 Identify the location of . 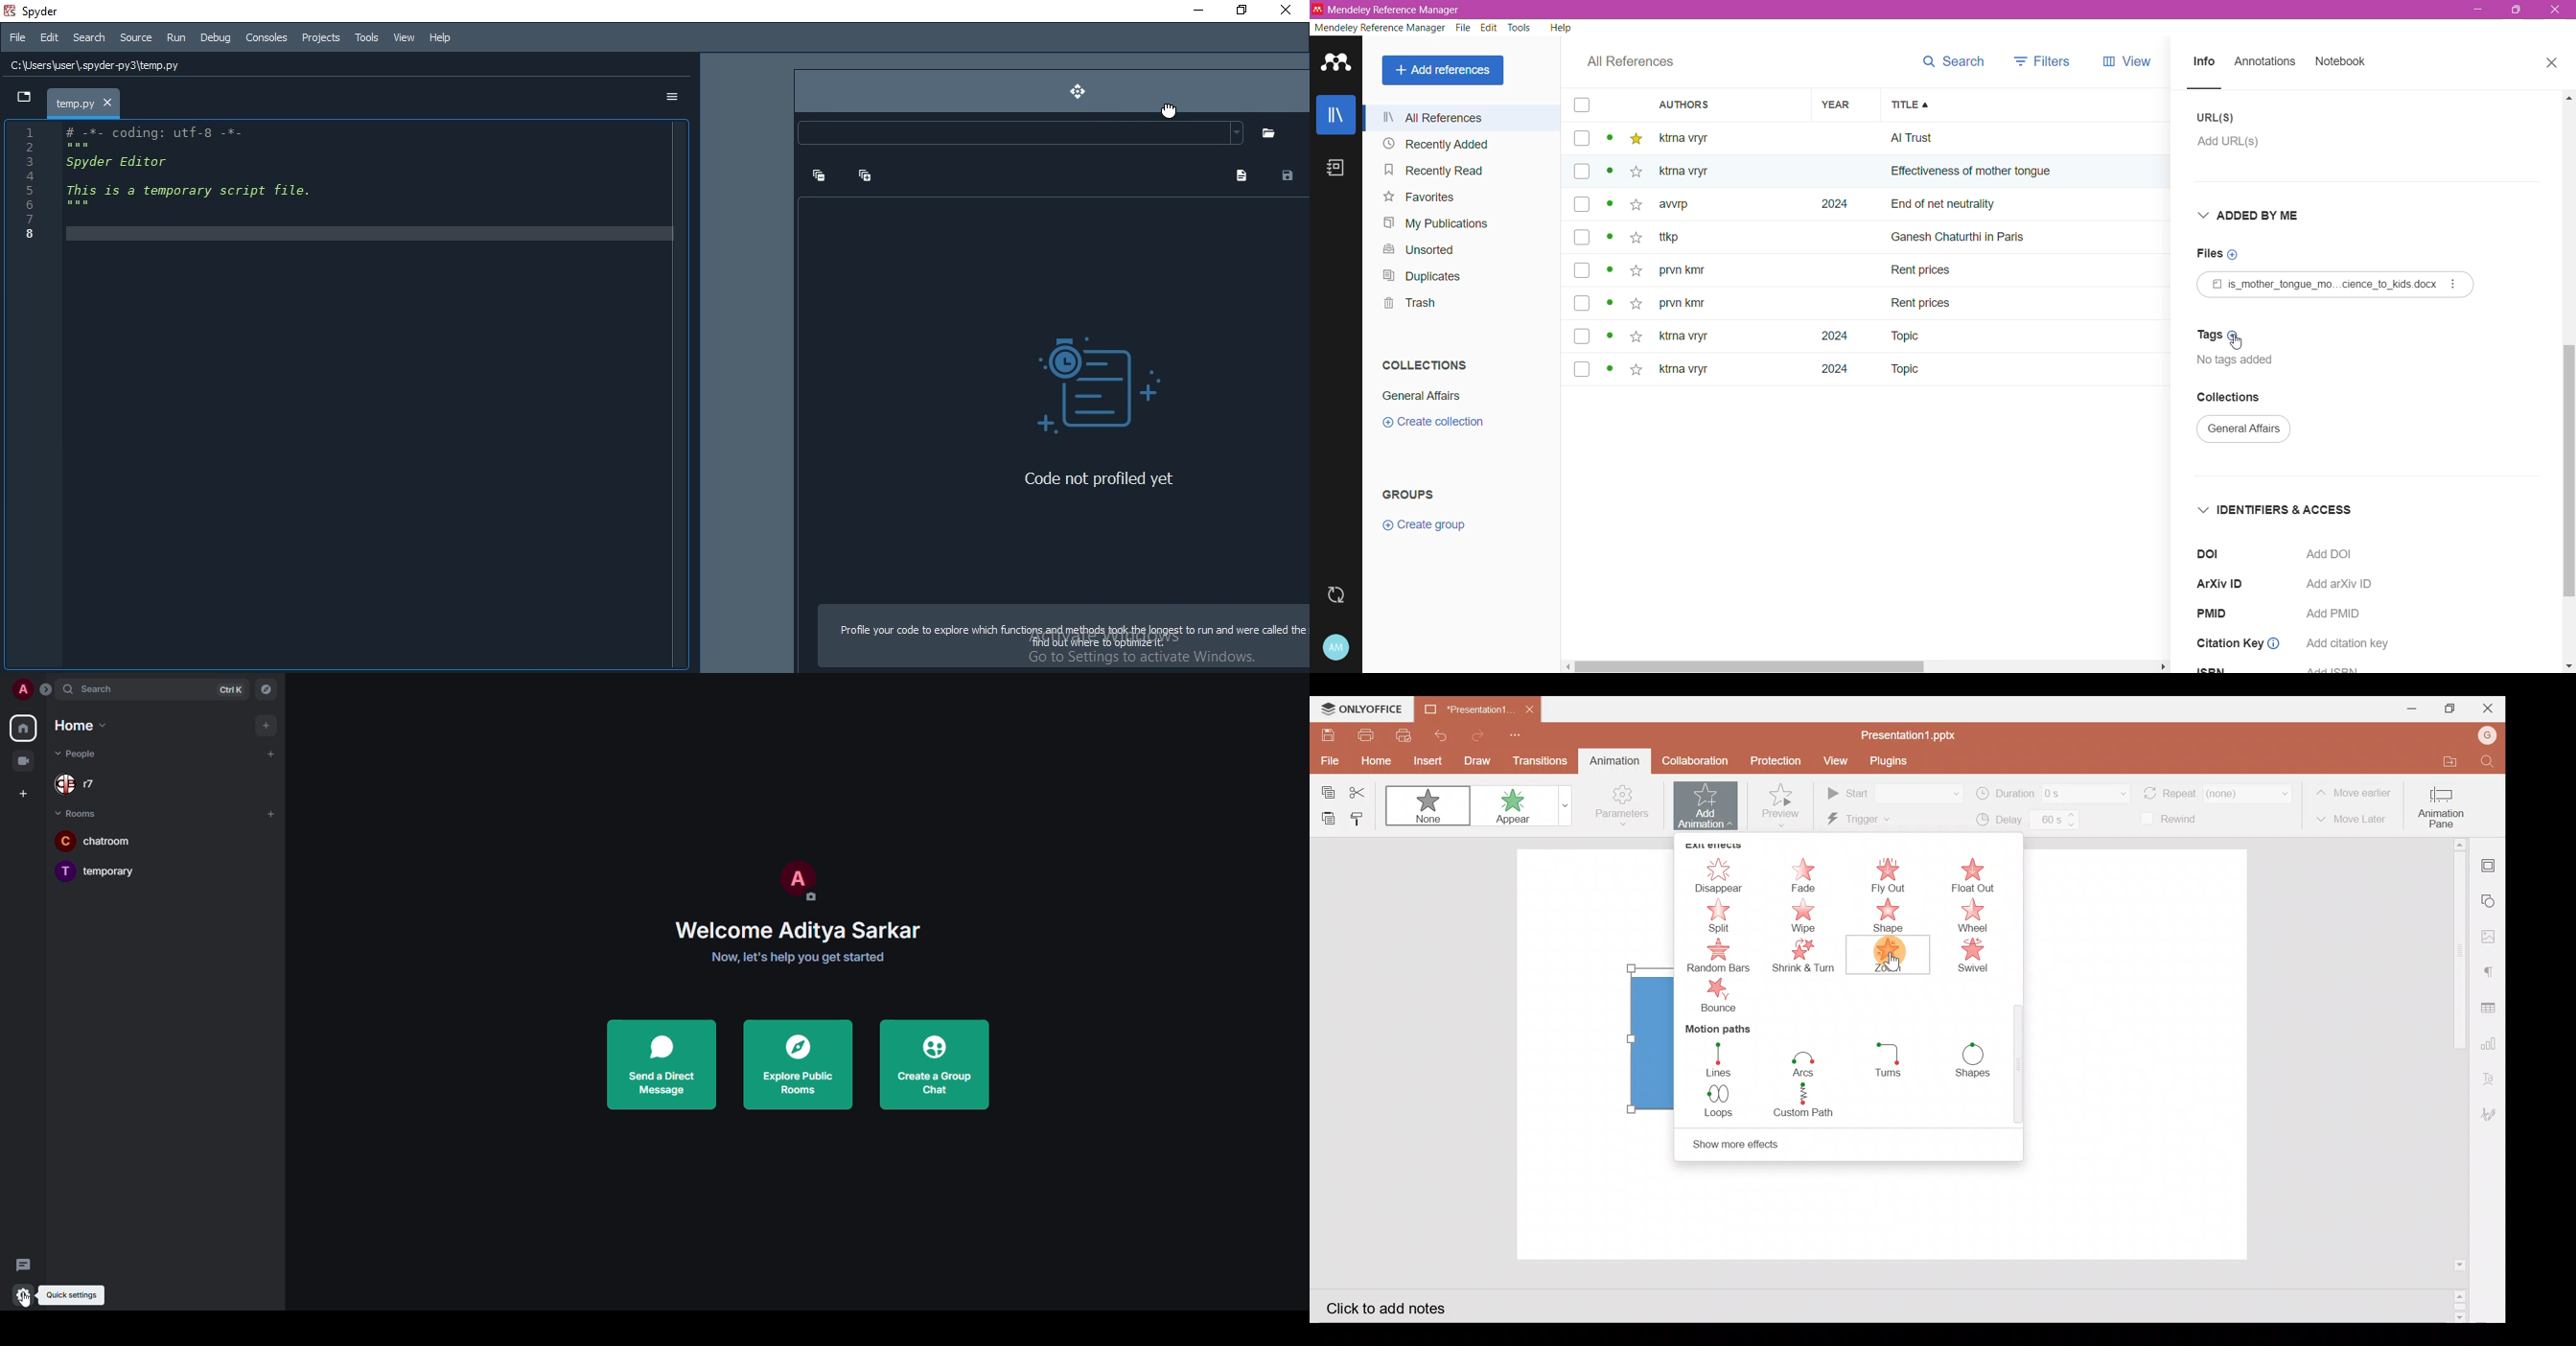
(2212, 554).